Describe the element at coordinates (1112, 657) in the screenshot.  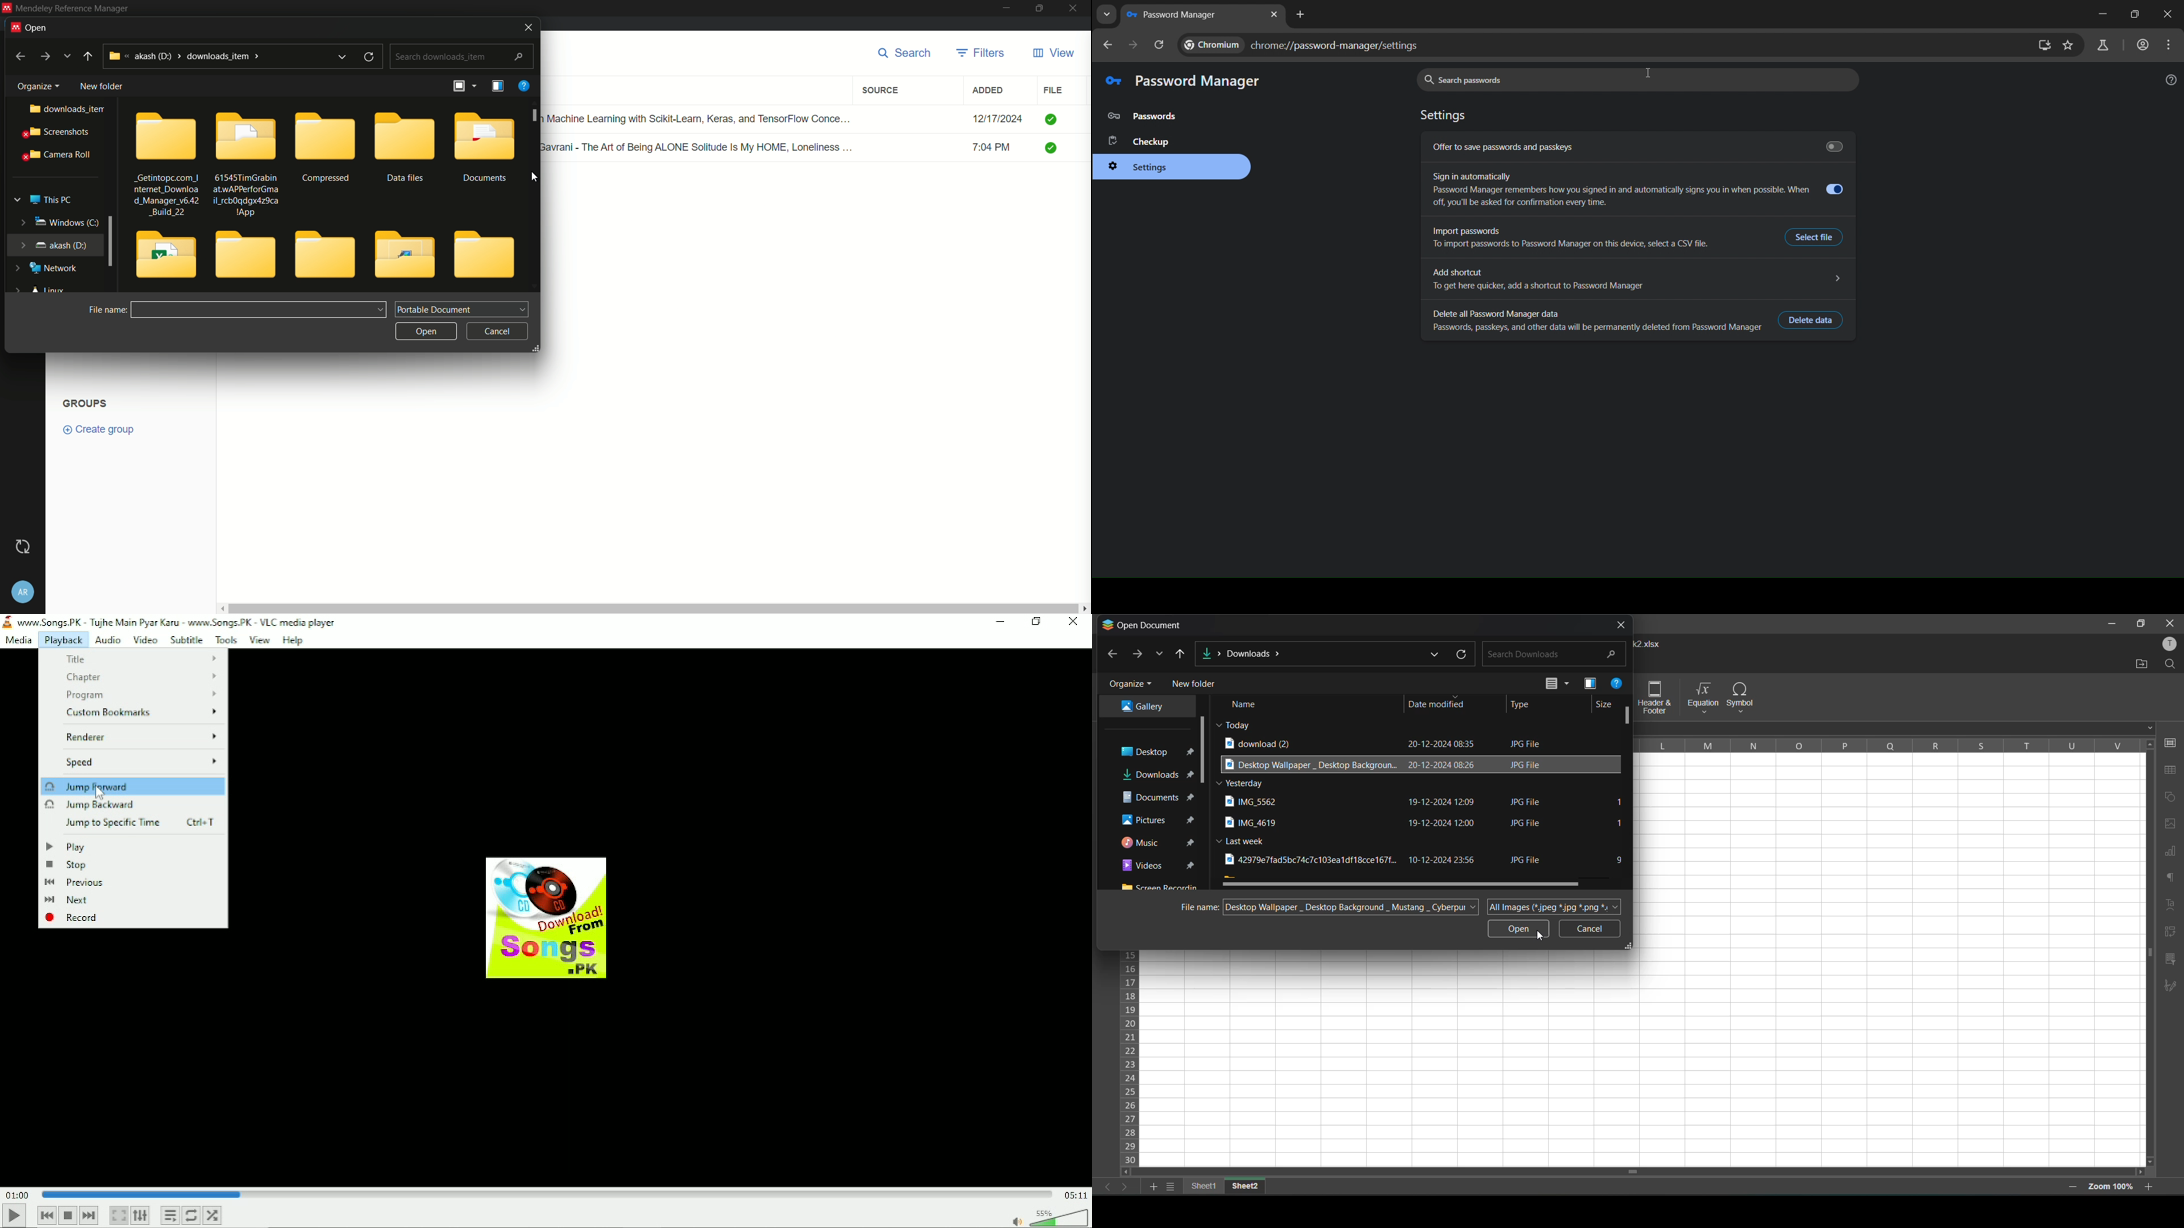
I see `back` at that location.